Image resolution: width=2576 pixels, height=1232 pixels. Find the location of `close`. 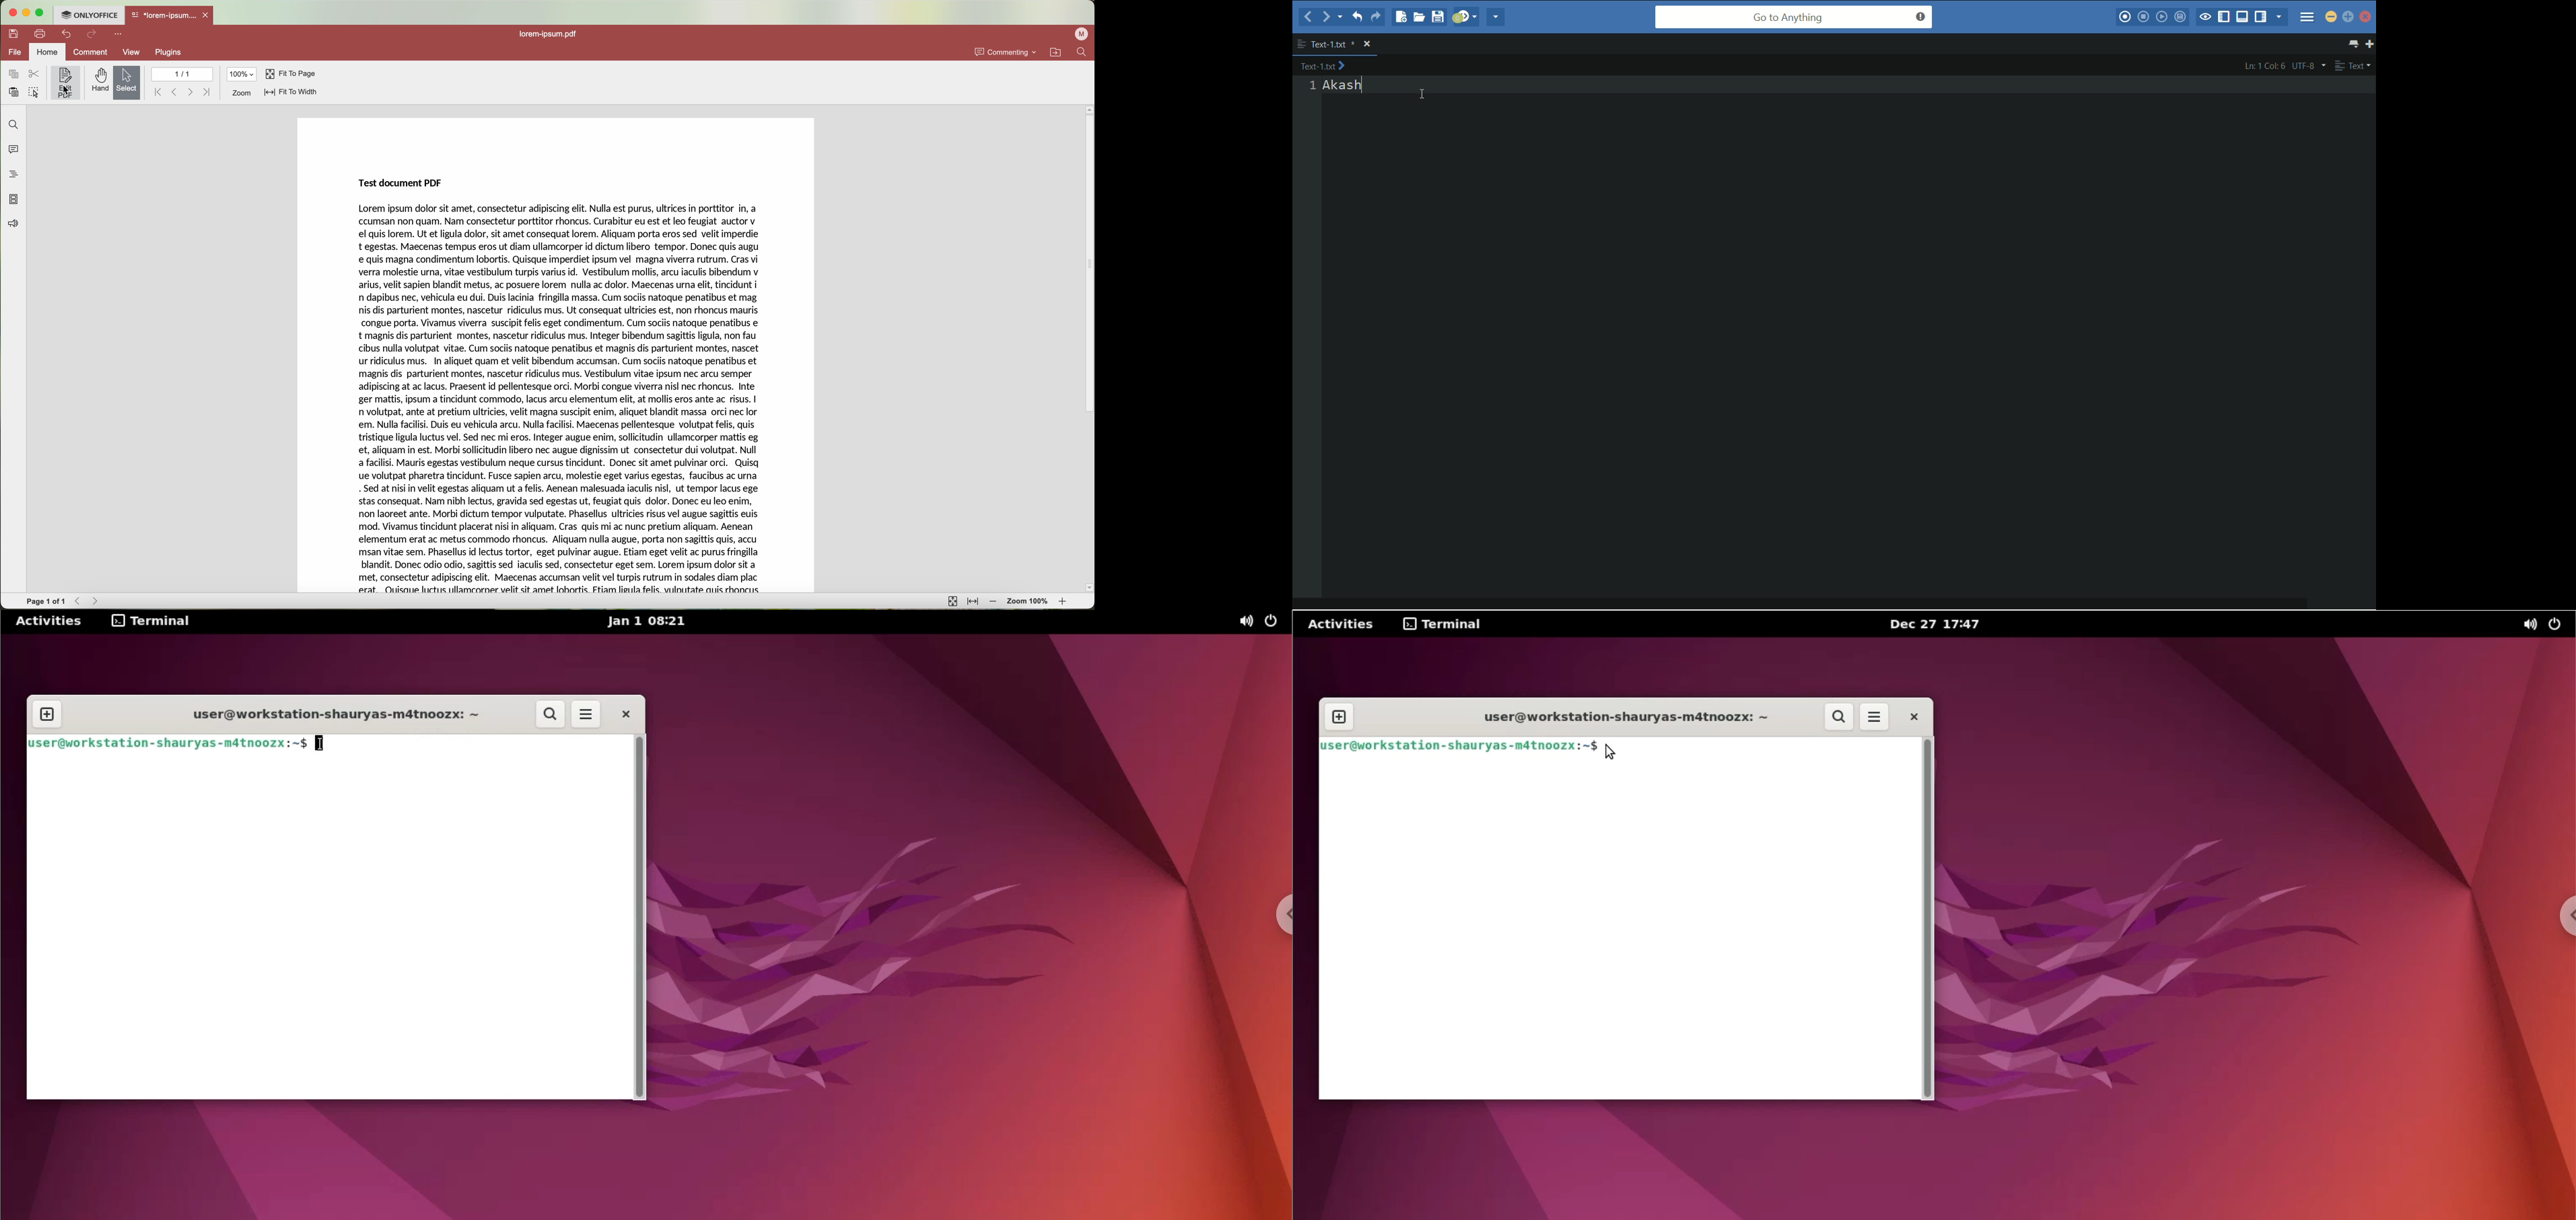

close is located at coordinates (1914, 717).